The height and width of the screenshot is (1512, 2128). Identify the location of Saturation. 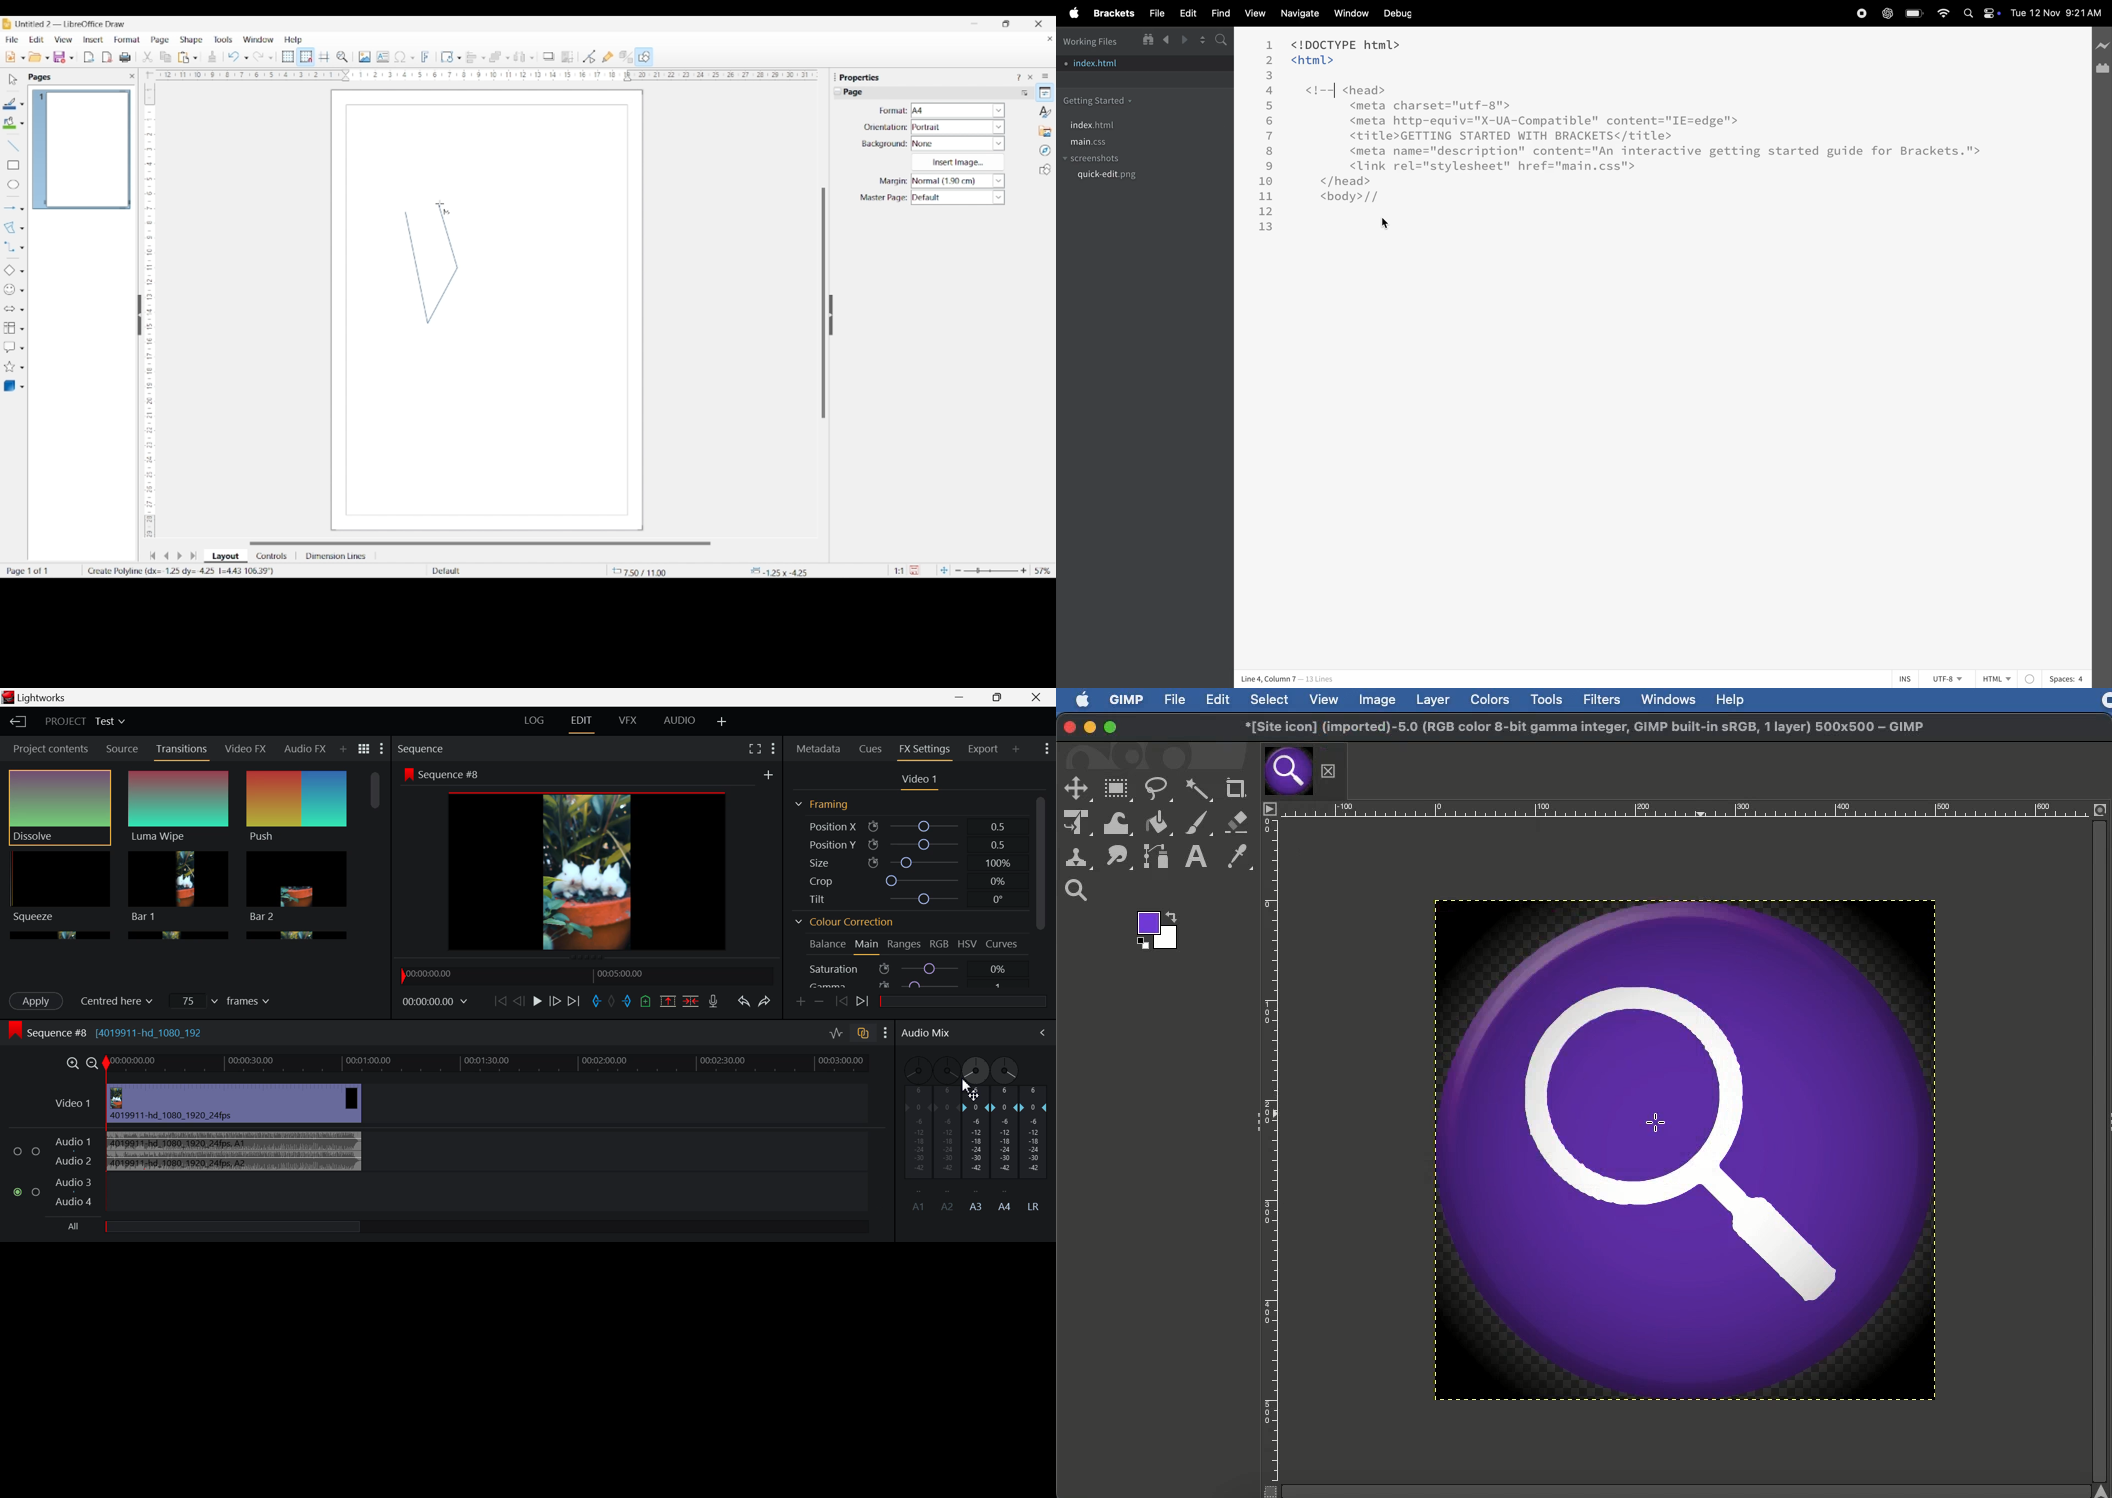
(910, 968).